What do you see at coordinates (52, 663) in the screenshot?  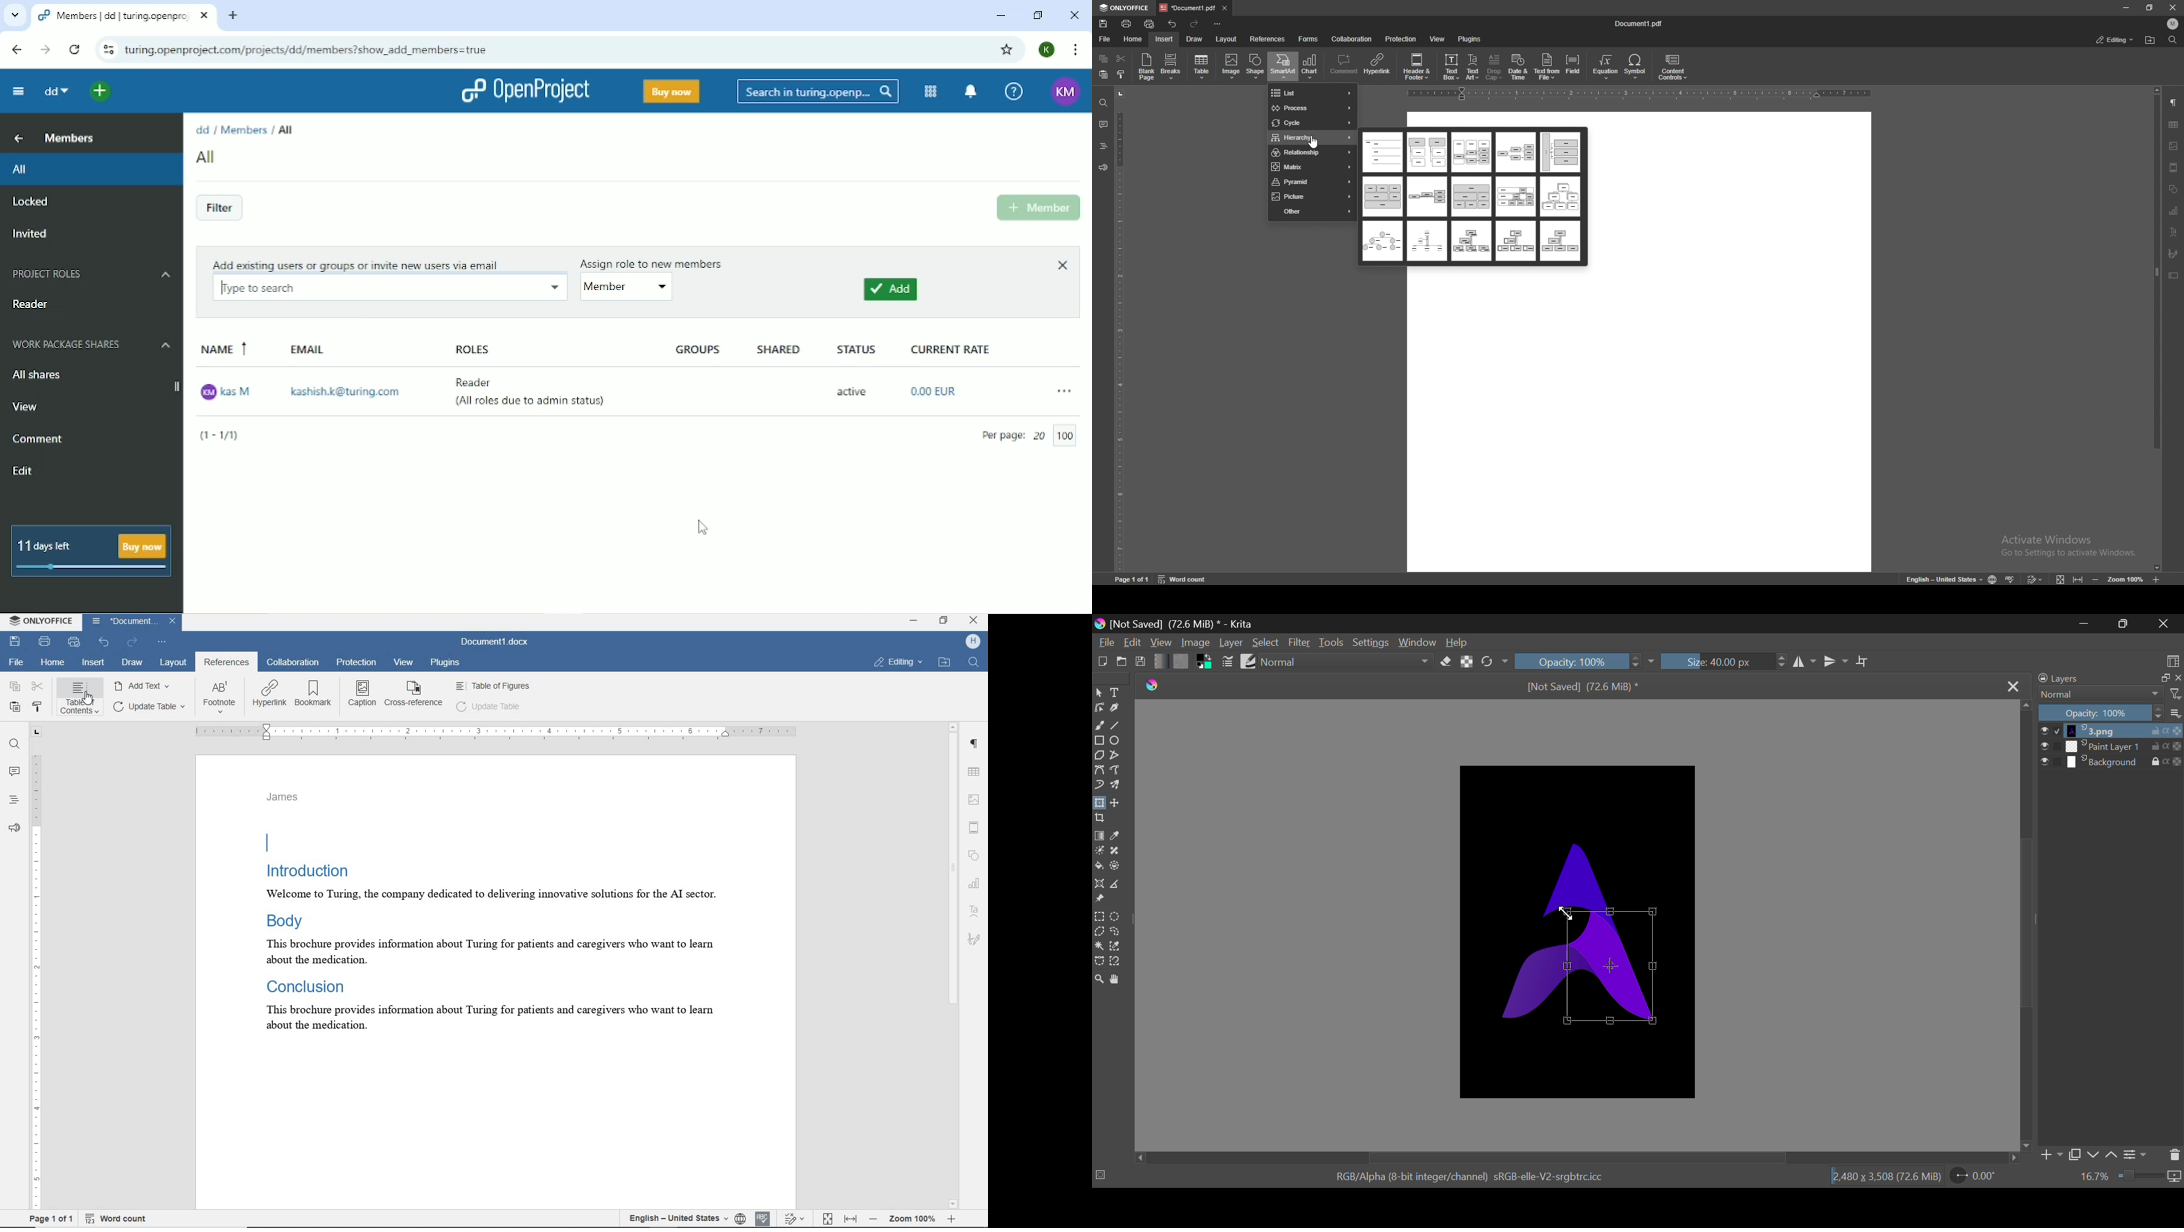 I see `home` at bounding box center [52, 663].